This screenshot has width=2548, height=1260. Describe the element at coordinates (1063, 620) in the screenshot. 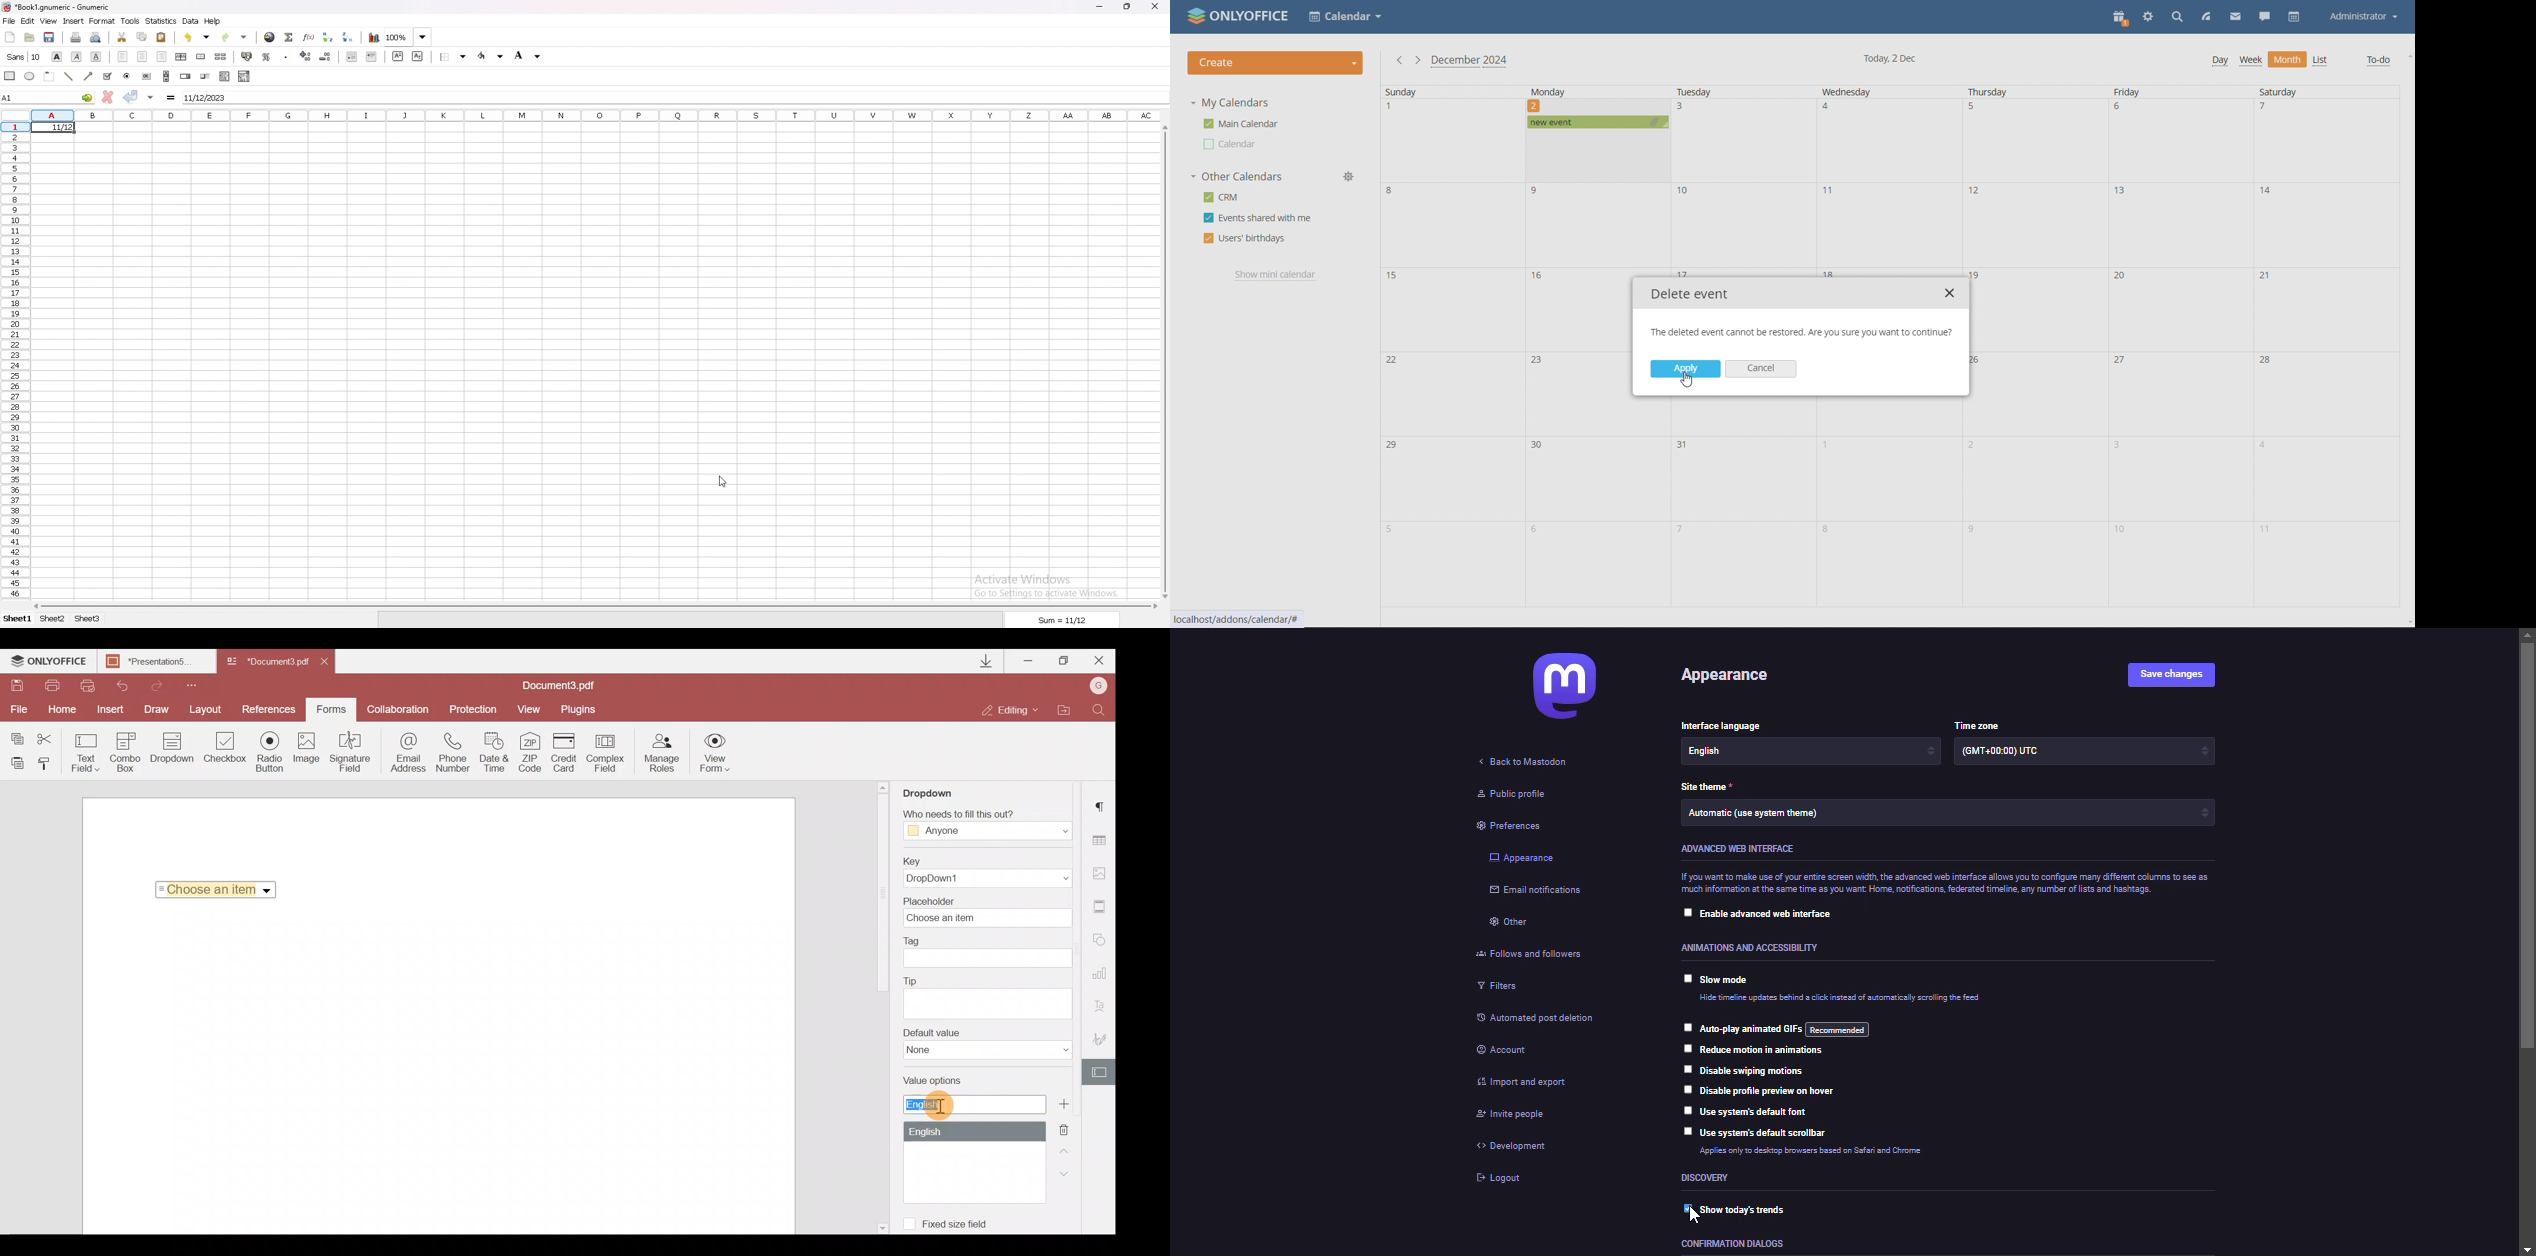

I see `sum` at that location.